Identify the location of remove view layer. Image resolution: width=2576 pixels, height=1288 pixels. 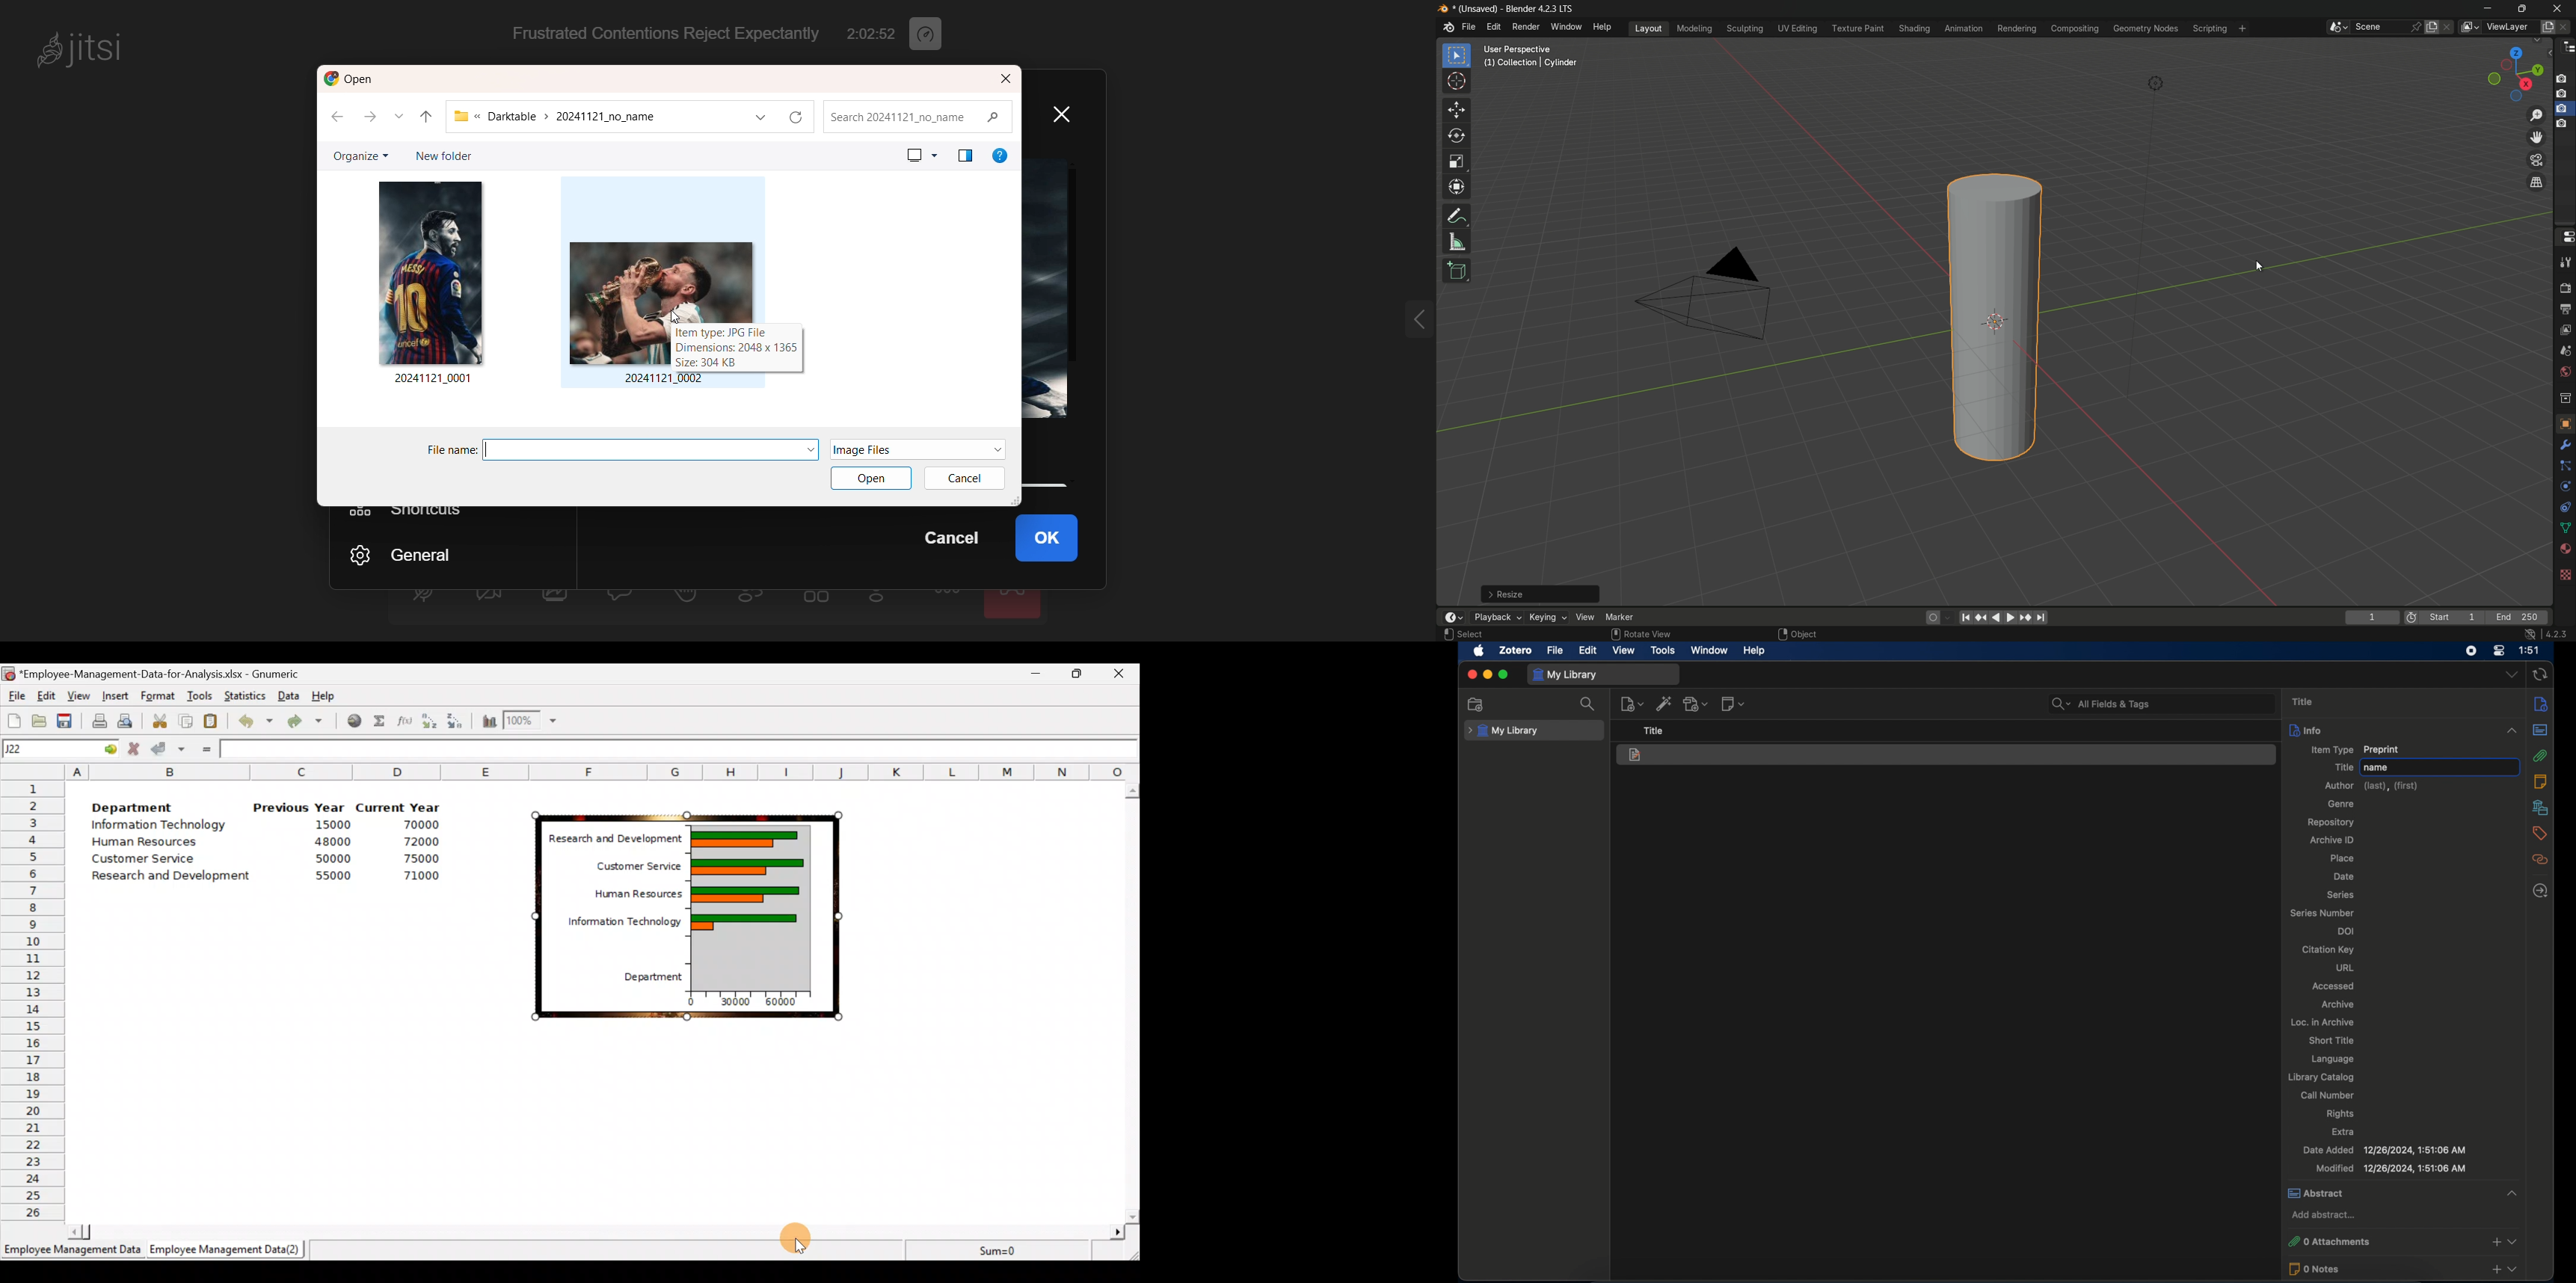
(2566, 27).